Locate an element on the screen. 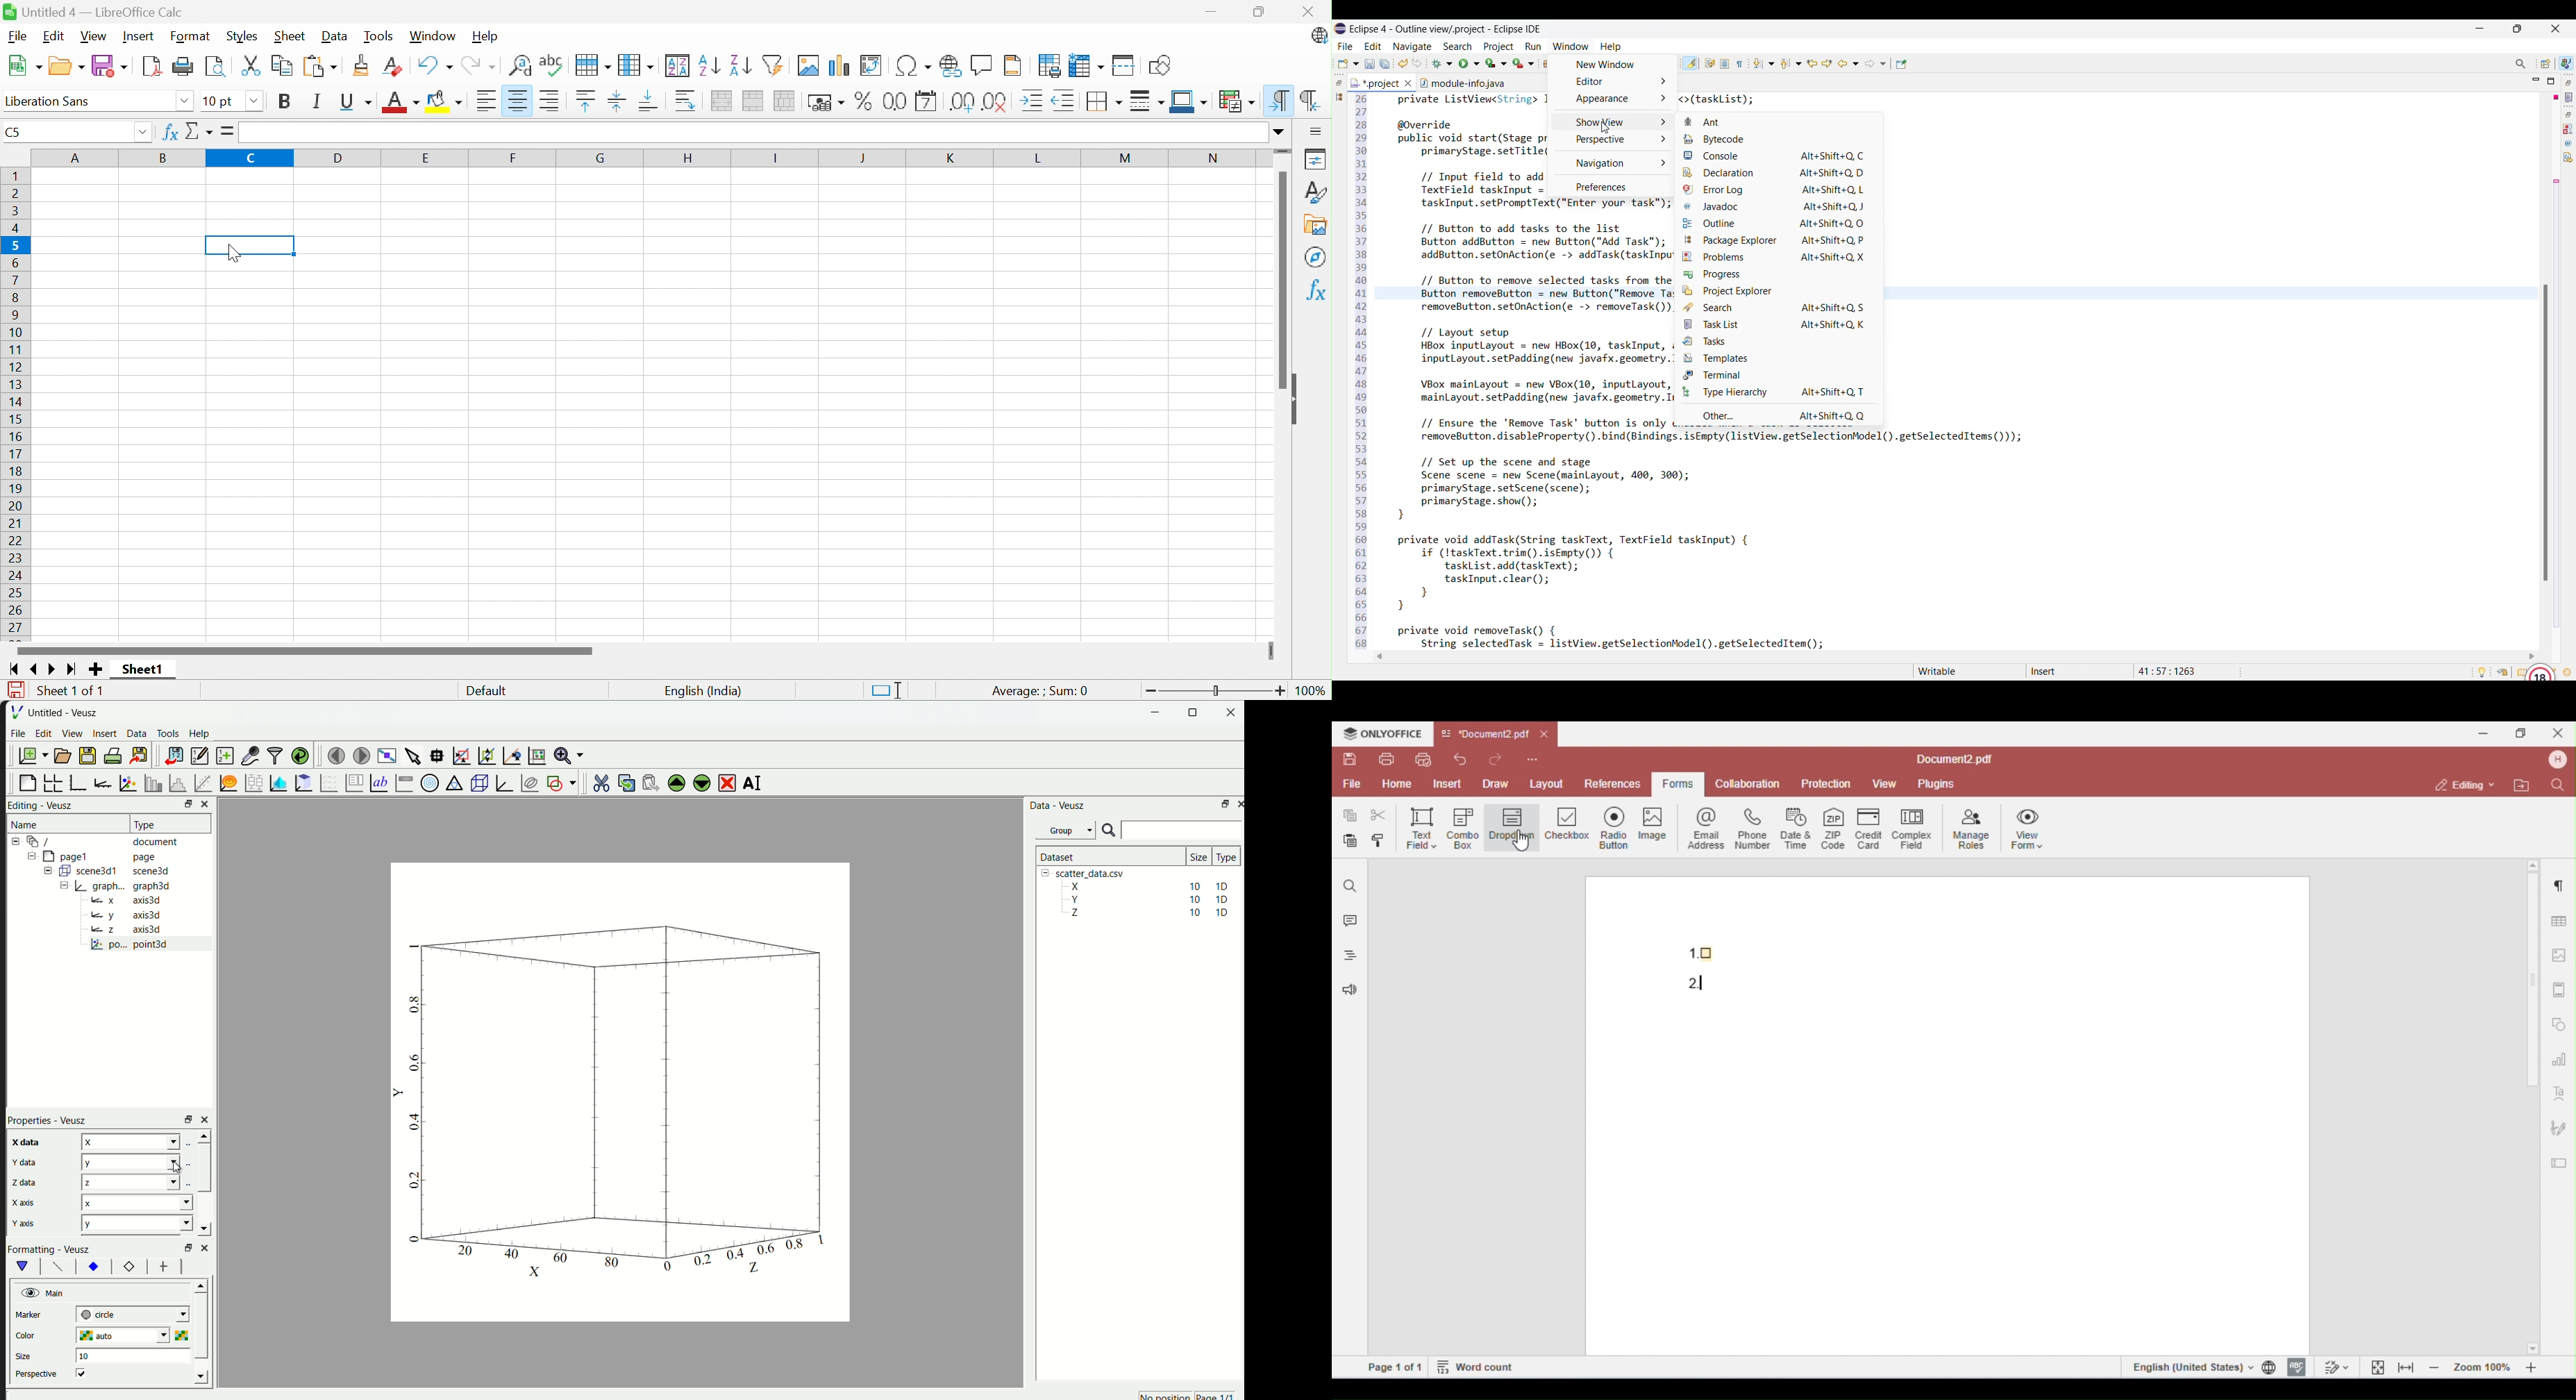  Insert Hyperlink is located at coordinates (948, 65).